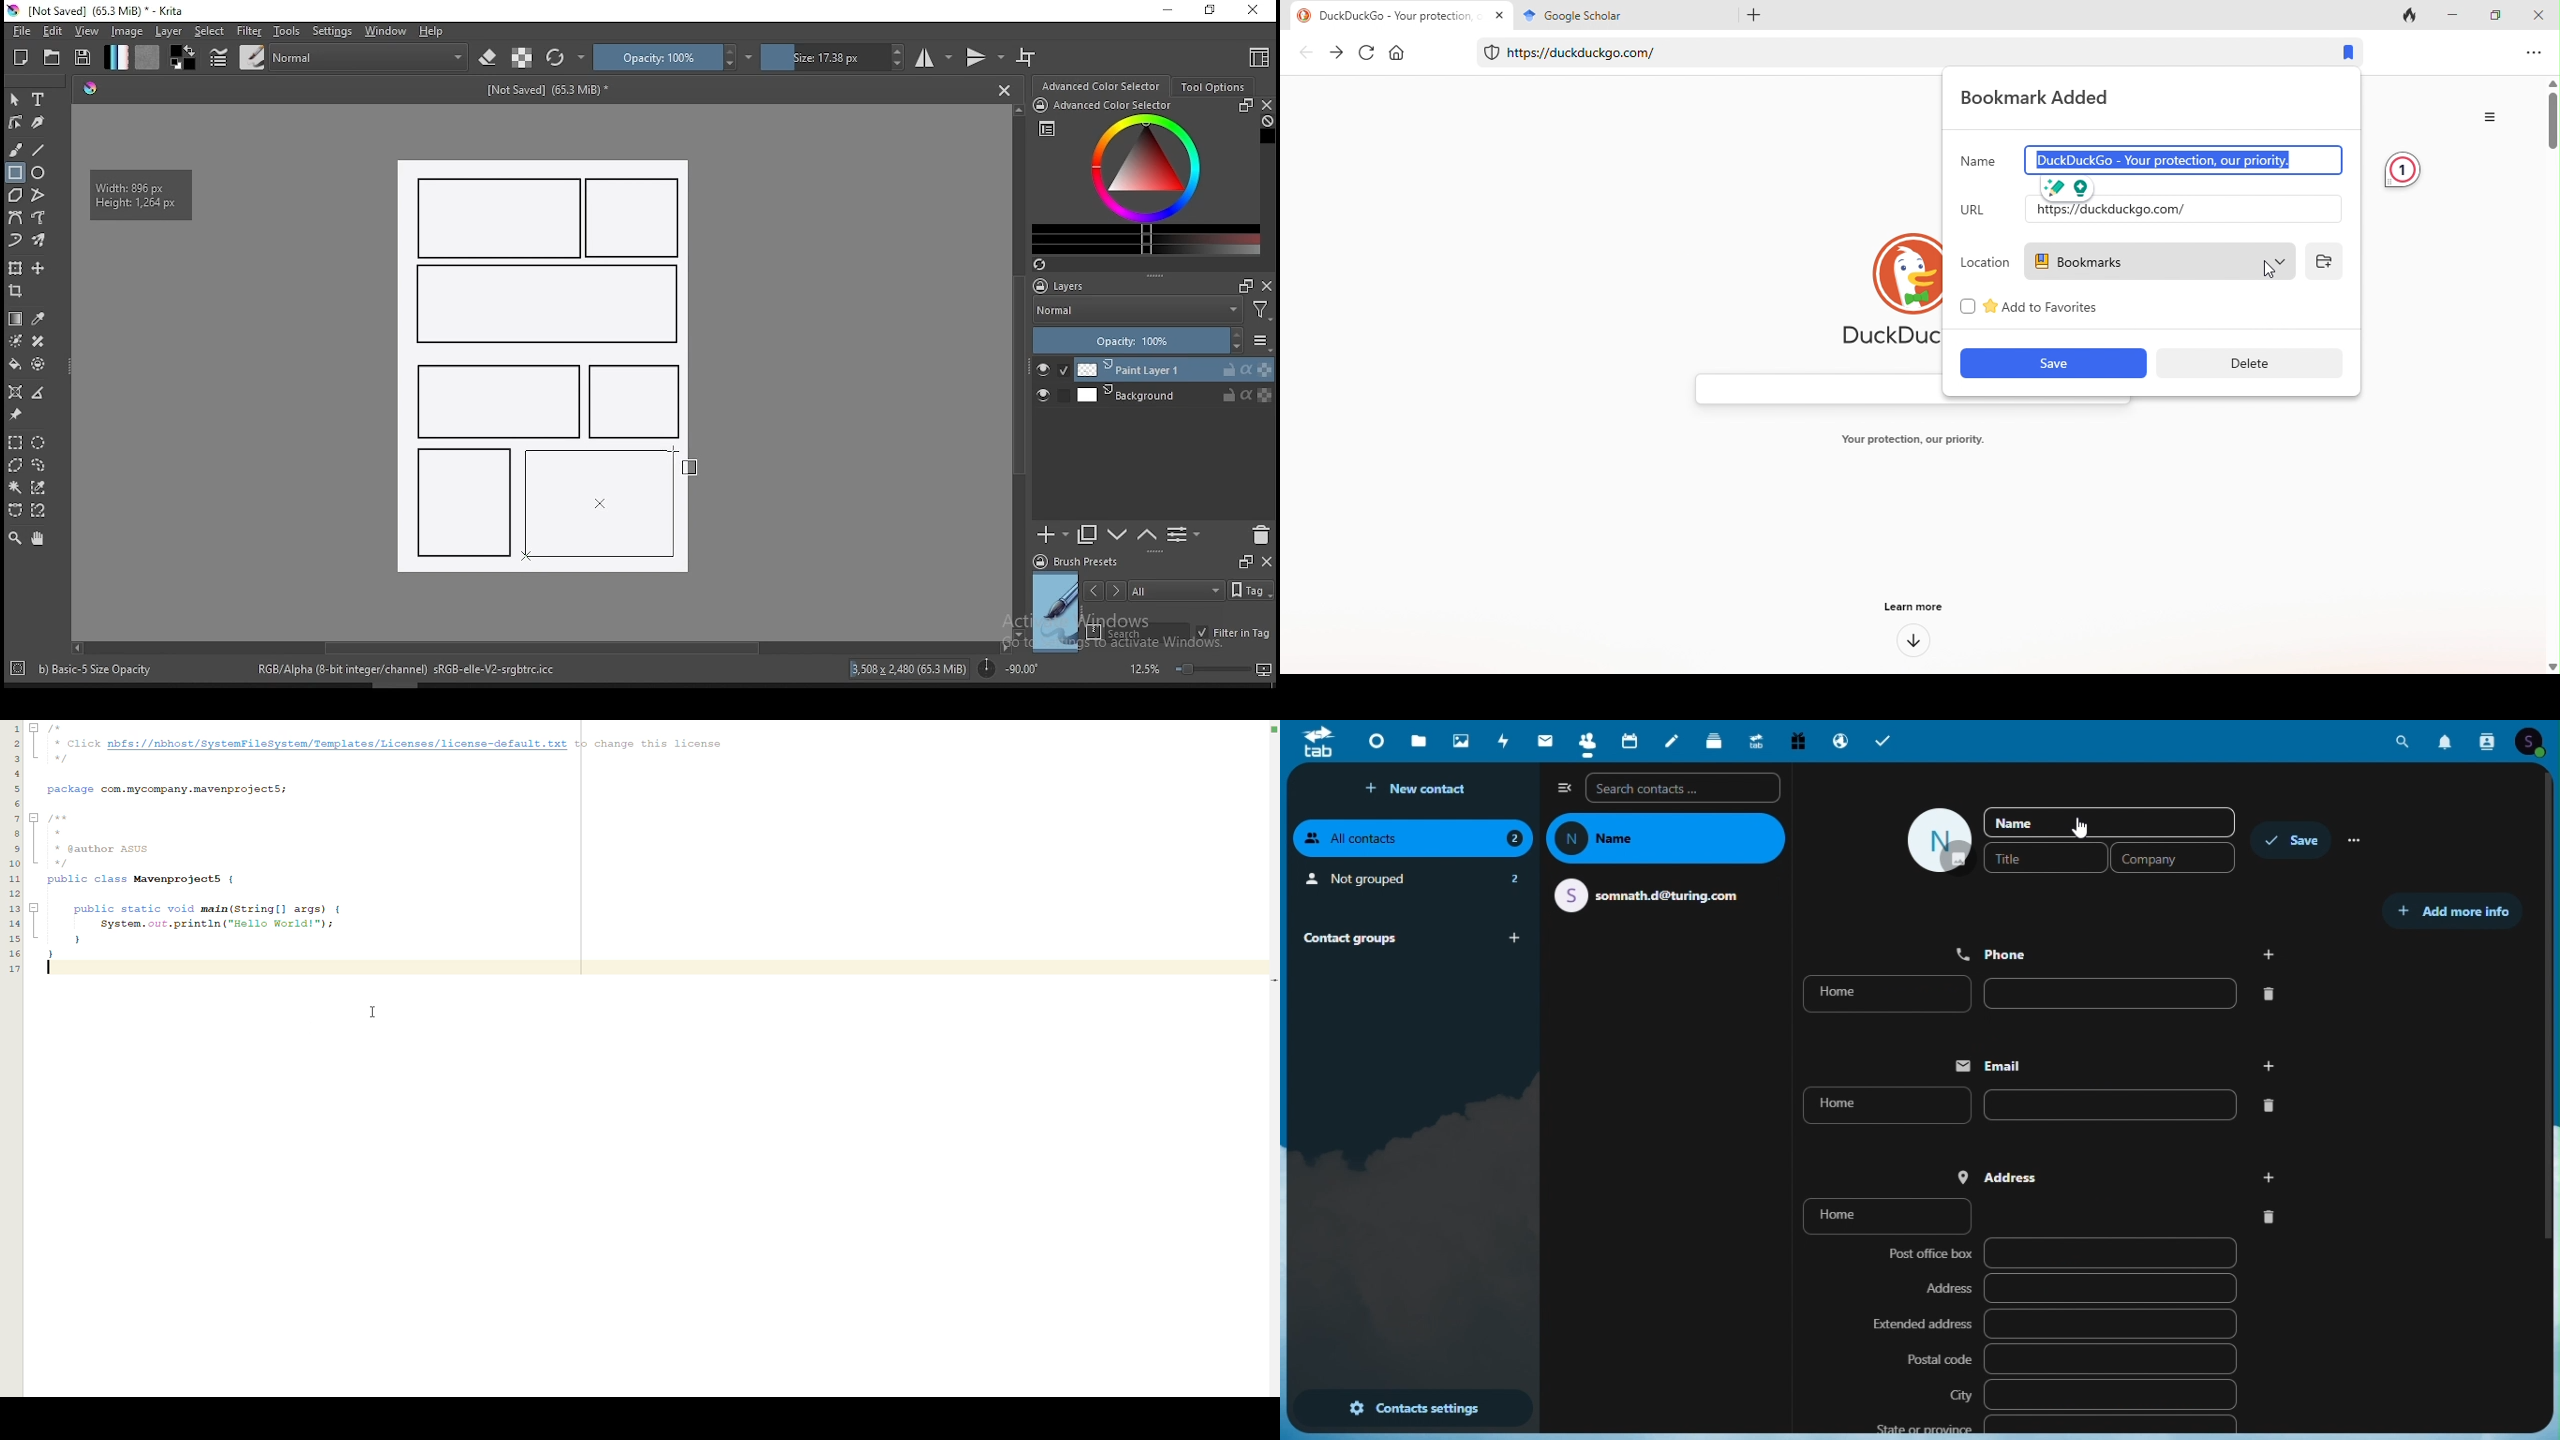 The image size is (2576, 1456). What do you see at coordinates (1756, 739) in the screenshot?
I see `Upgrade` at bounding box center [1756, 739].